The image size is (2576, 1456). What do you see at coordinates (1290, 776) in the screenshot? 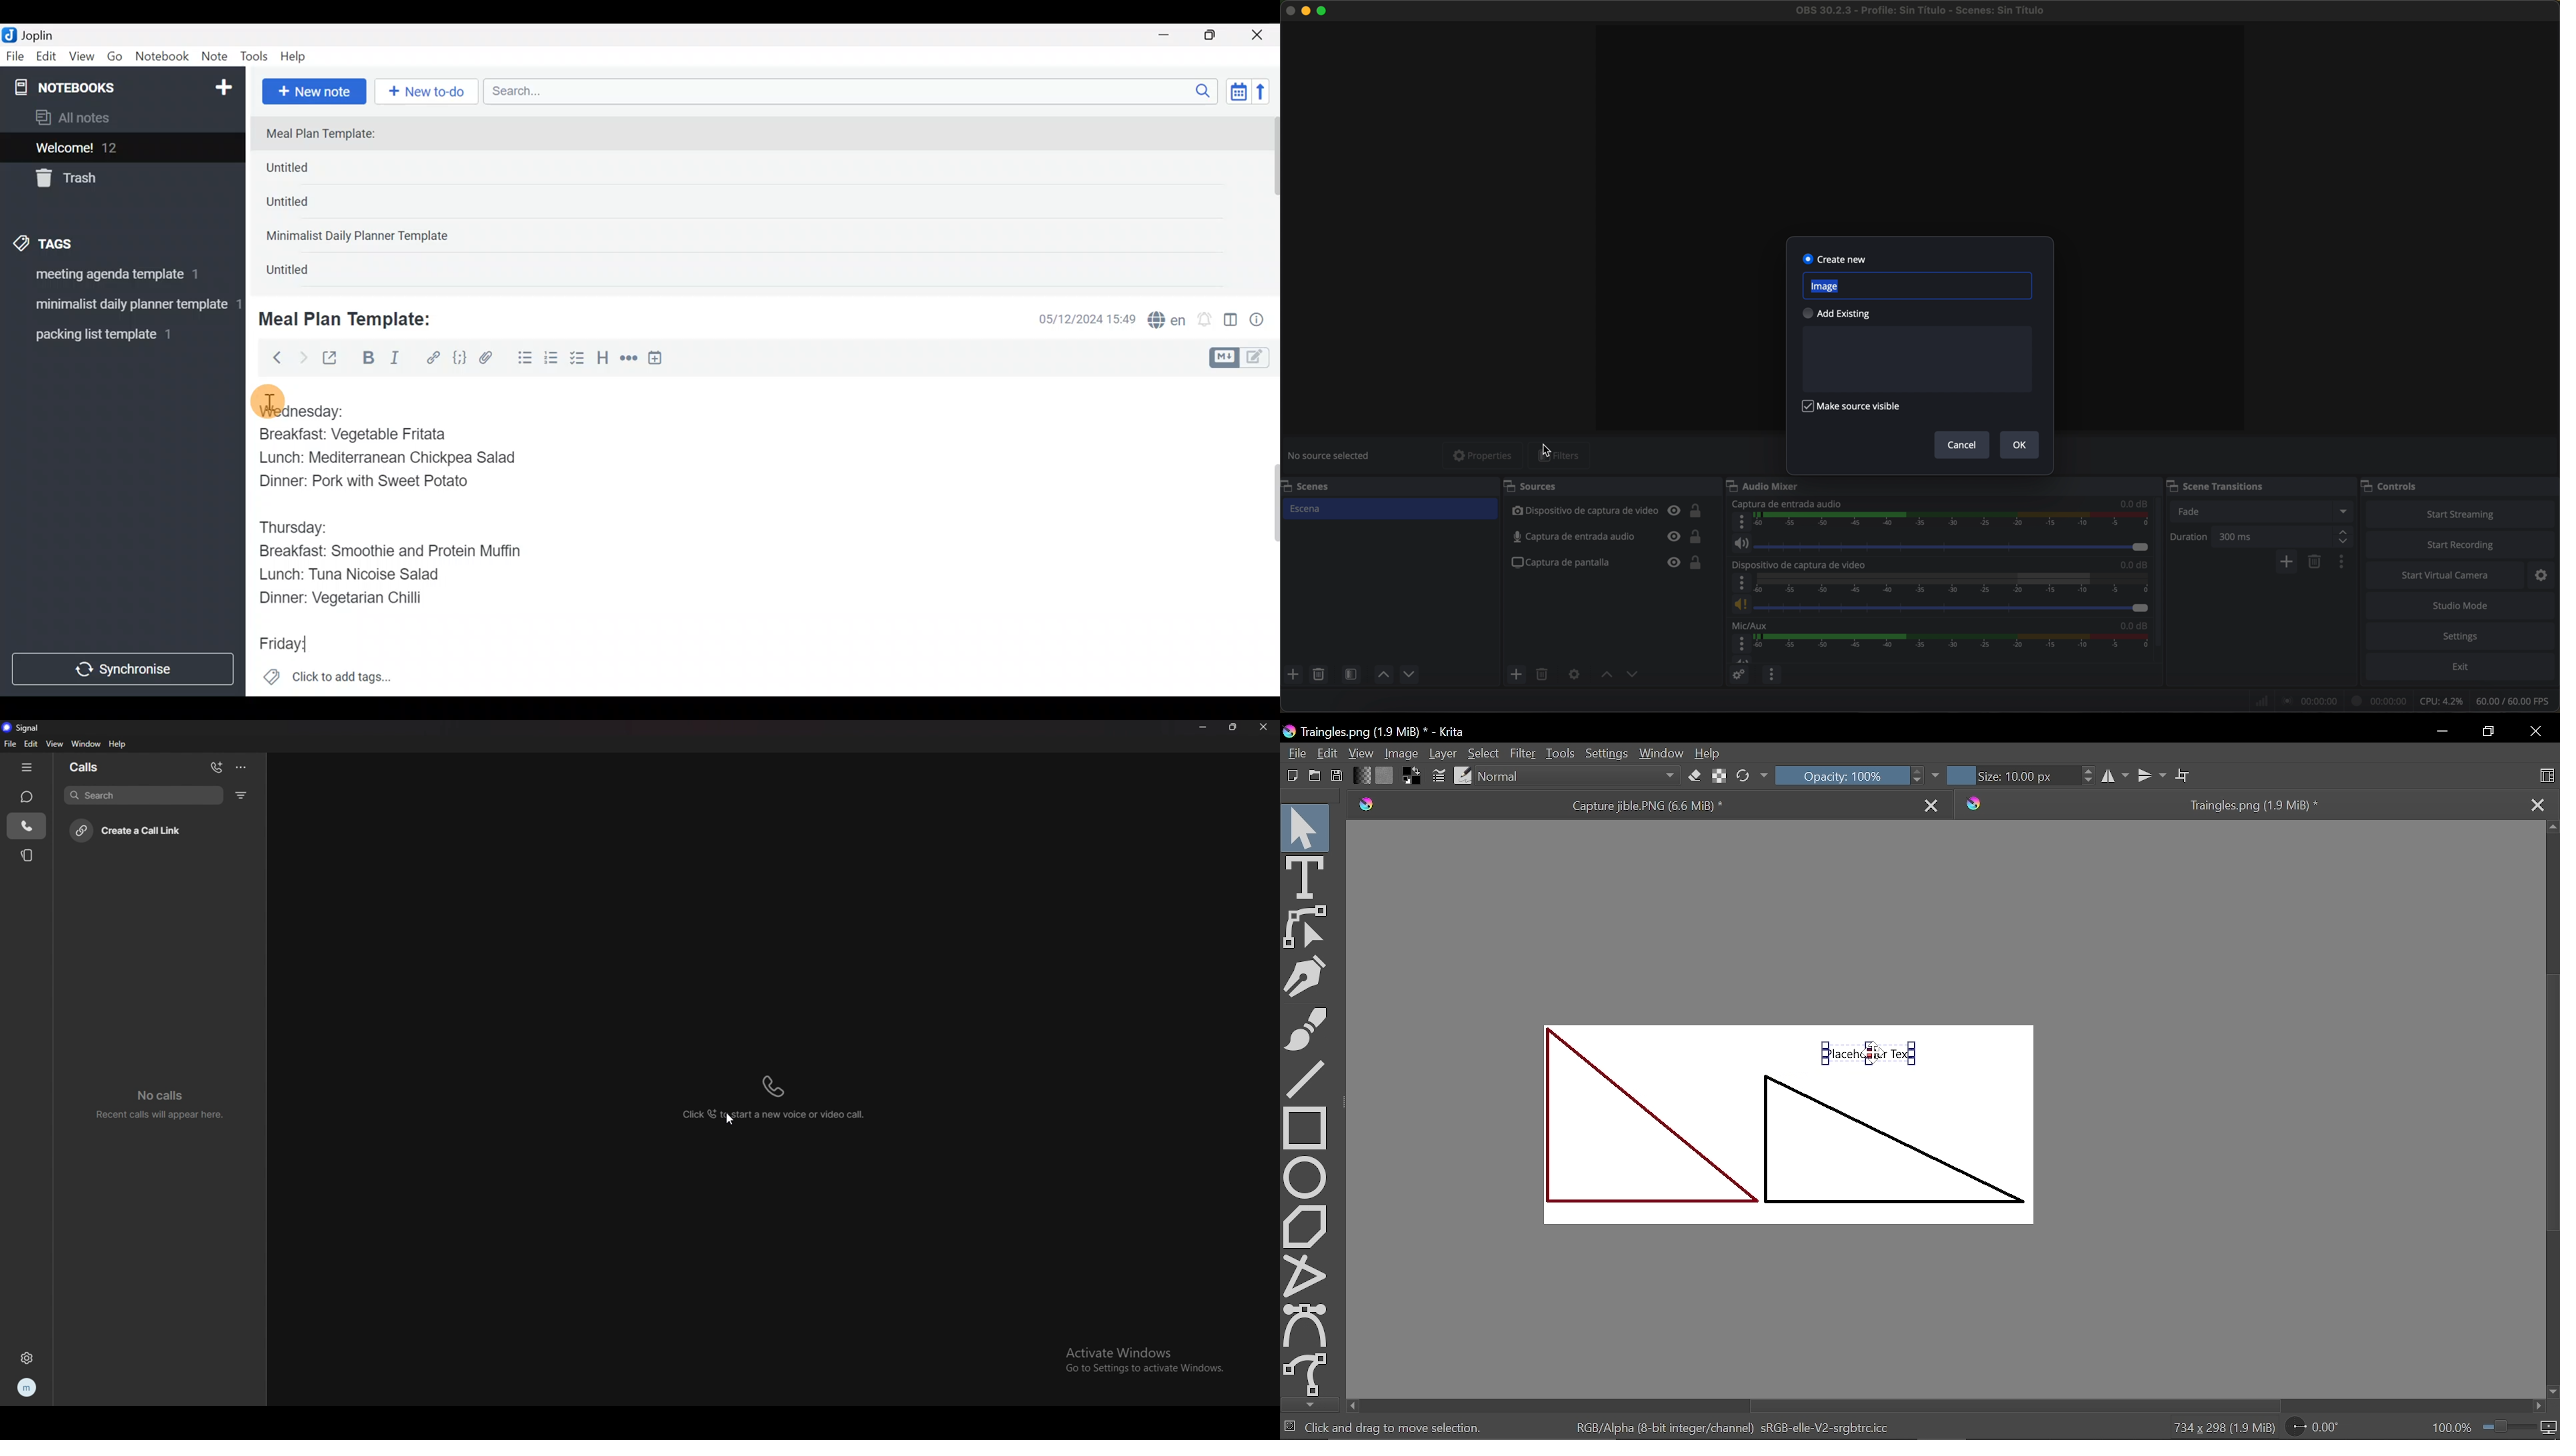
I see `New document` at bounding box center [1290, 776].